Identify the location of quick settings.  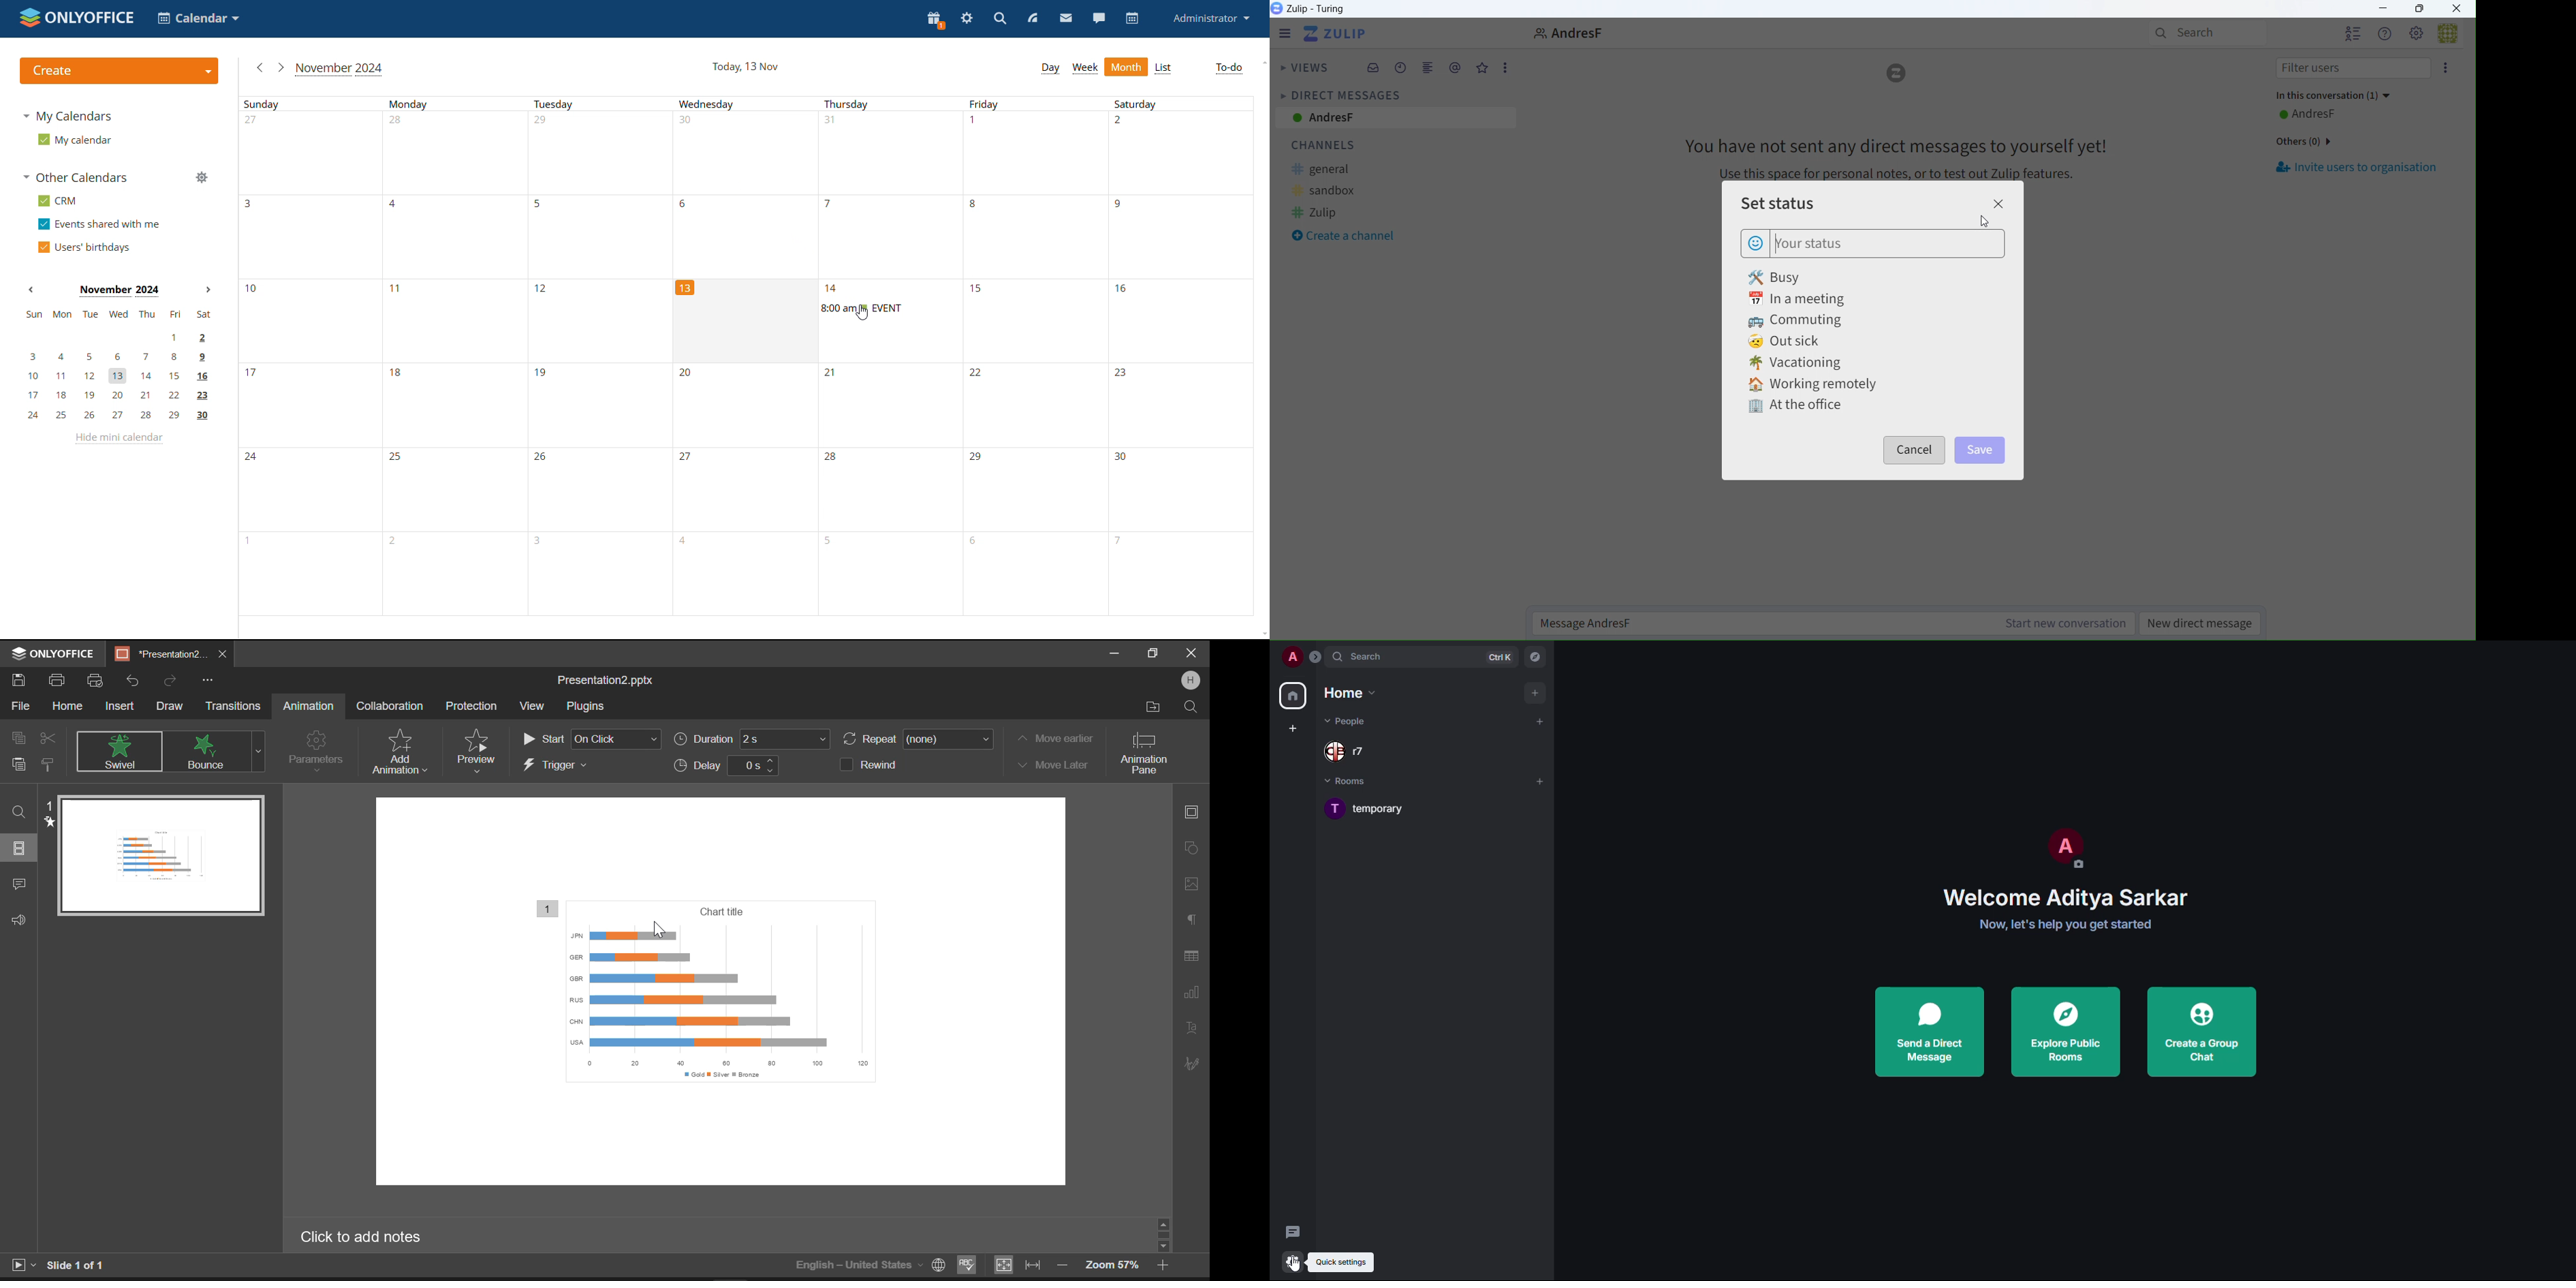
(1294, 1262).